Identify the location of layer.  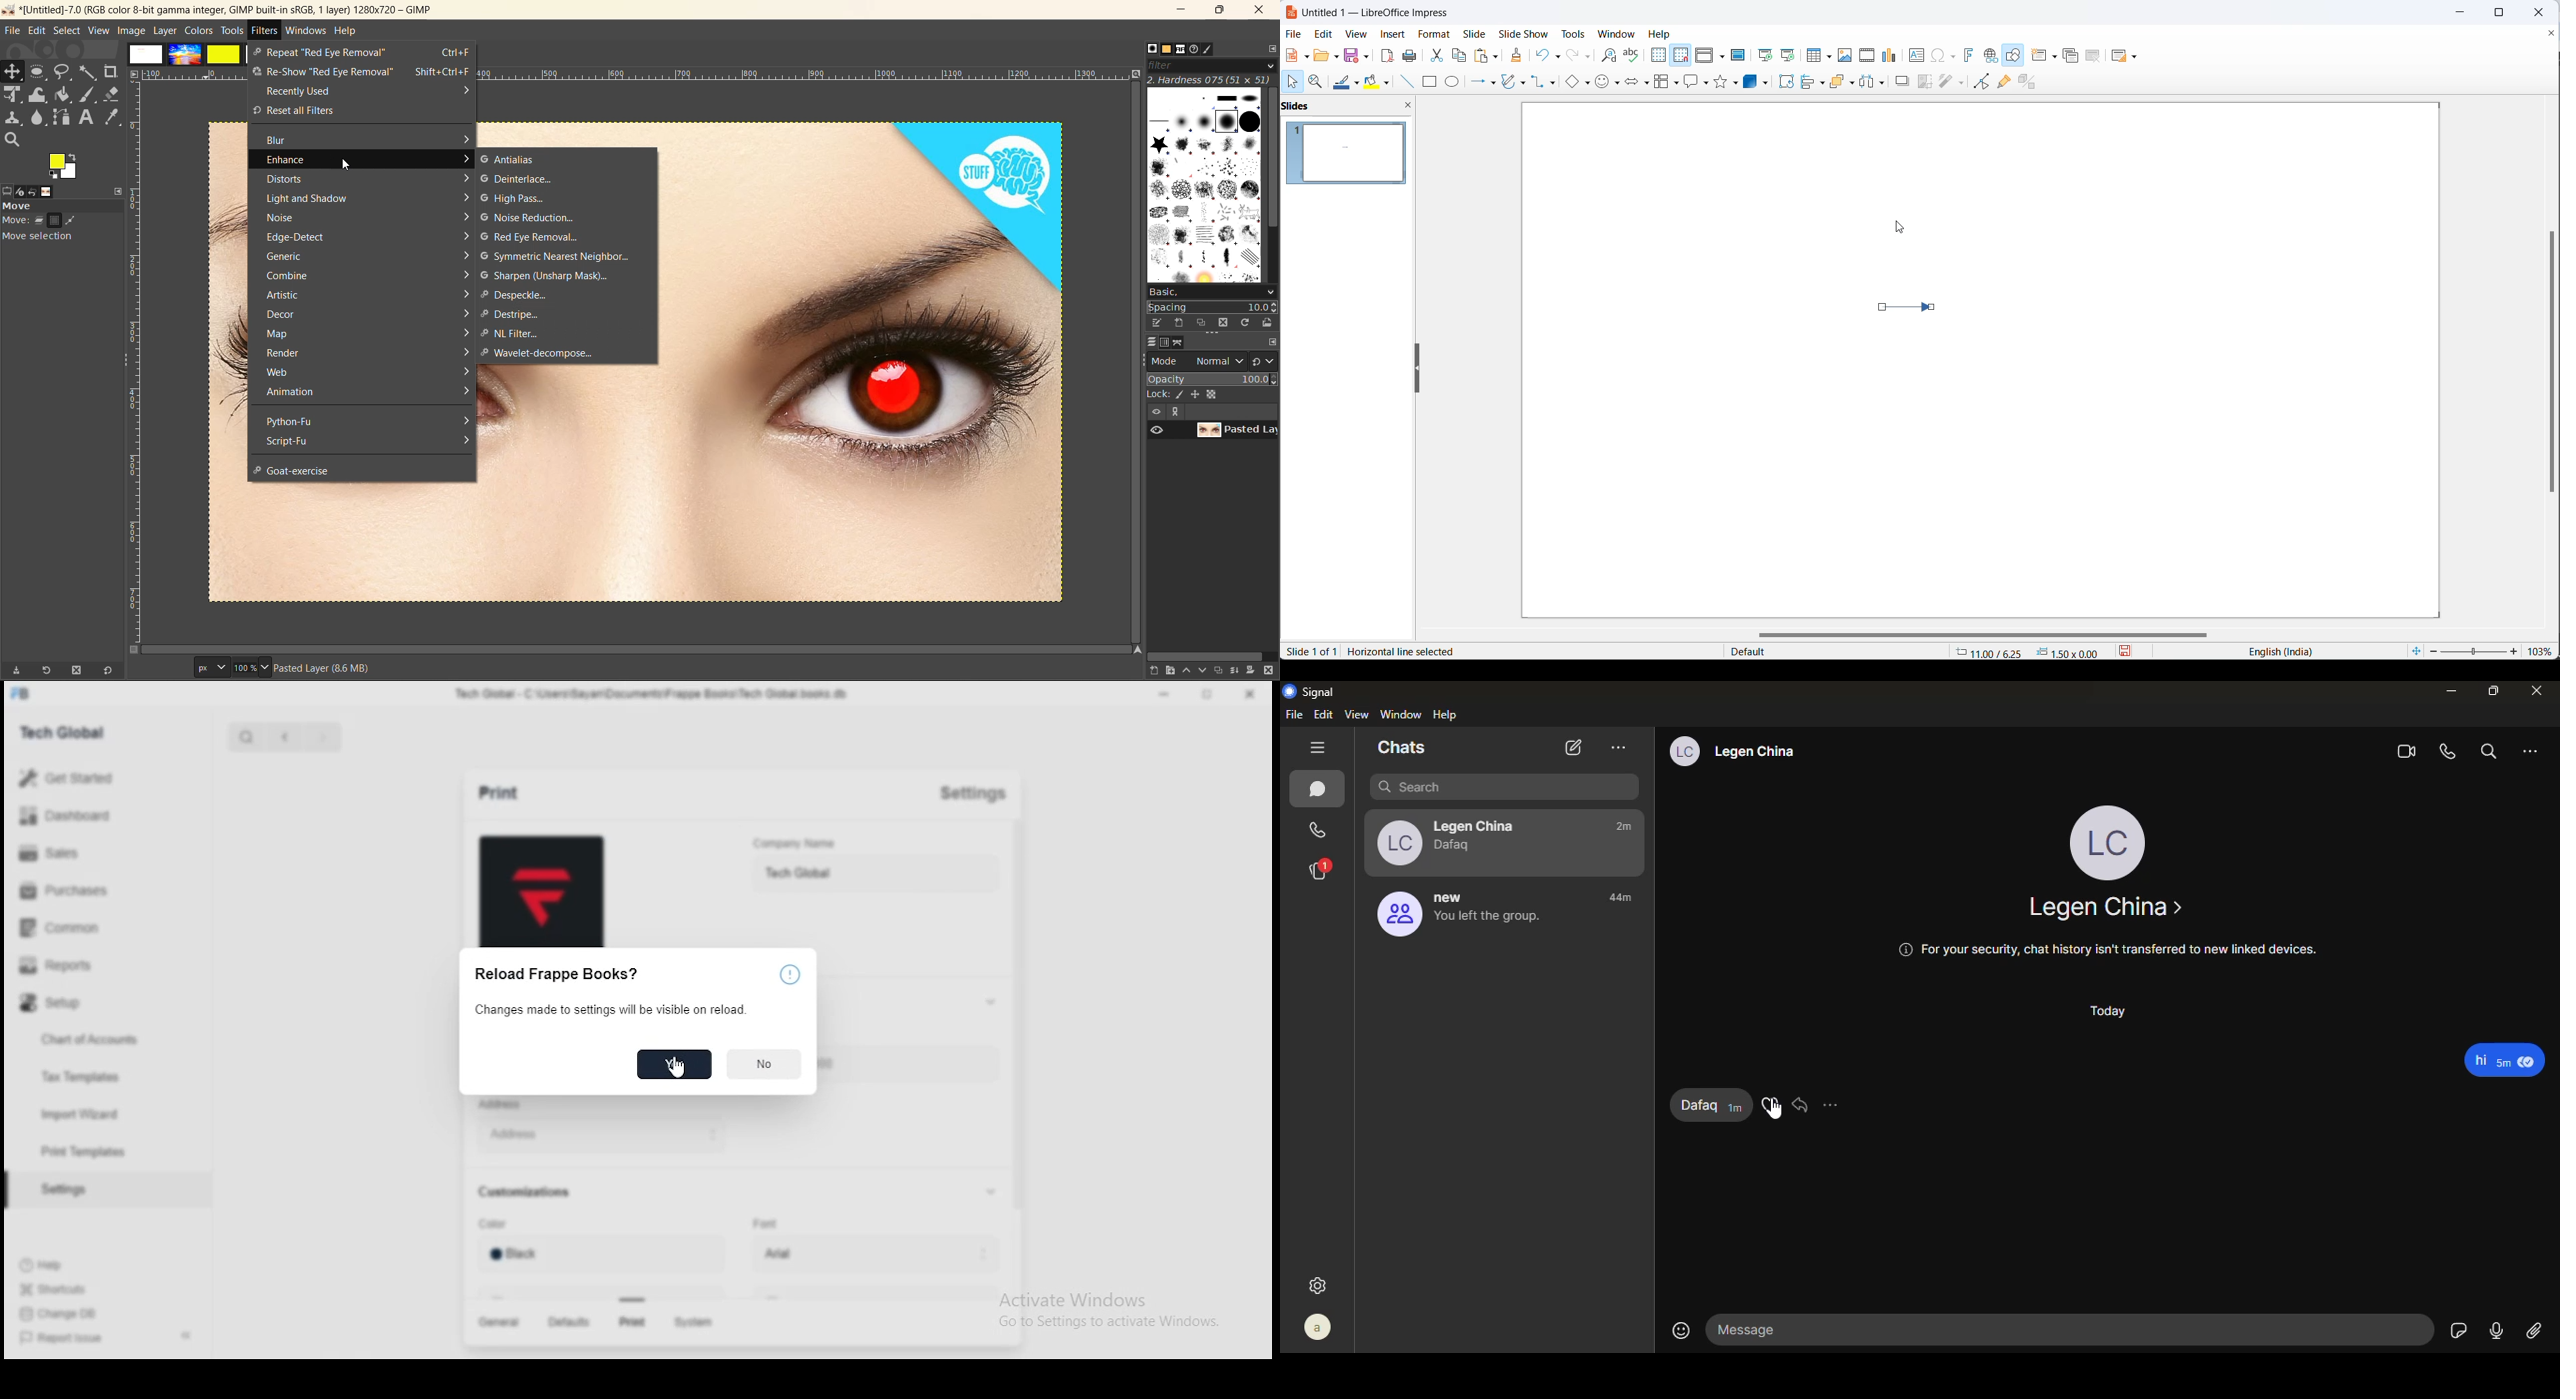
(1237, 430).